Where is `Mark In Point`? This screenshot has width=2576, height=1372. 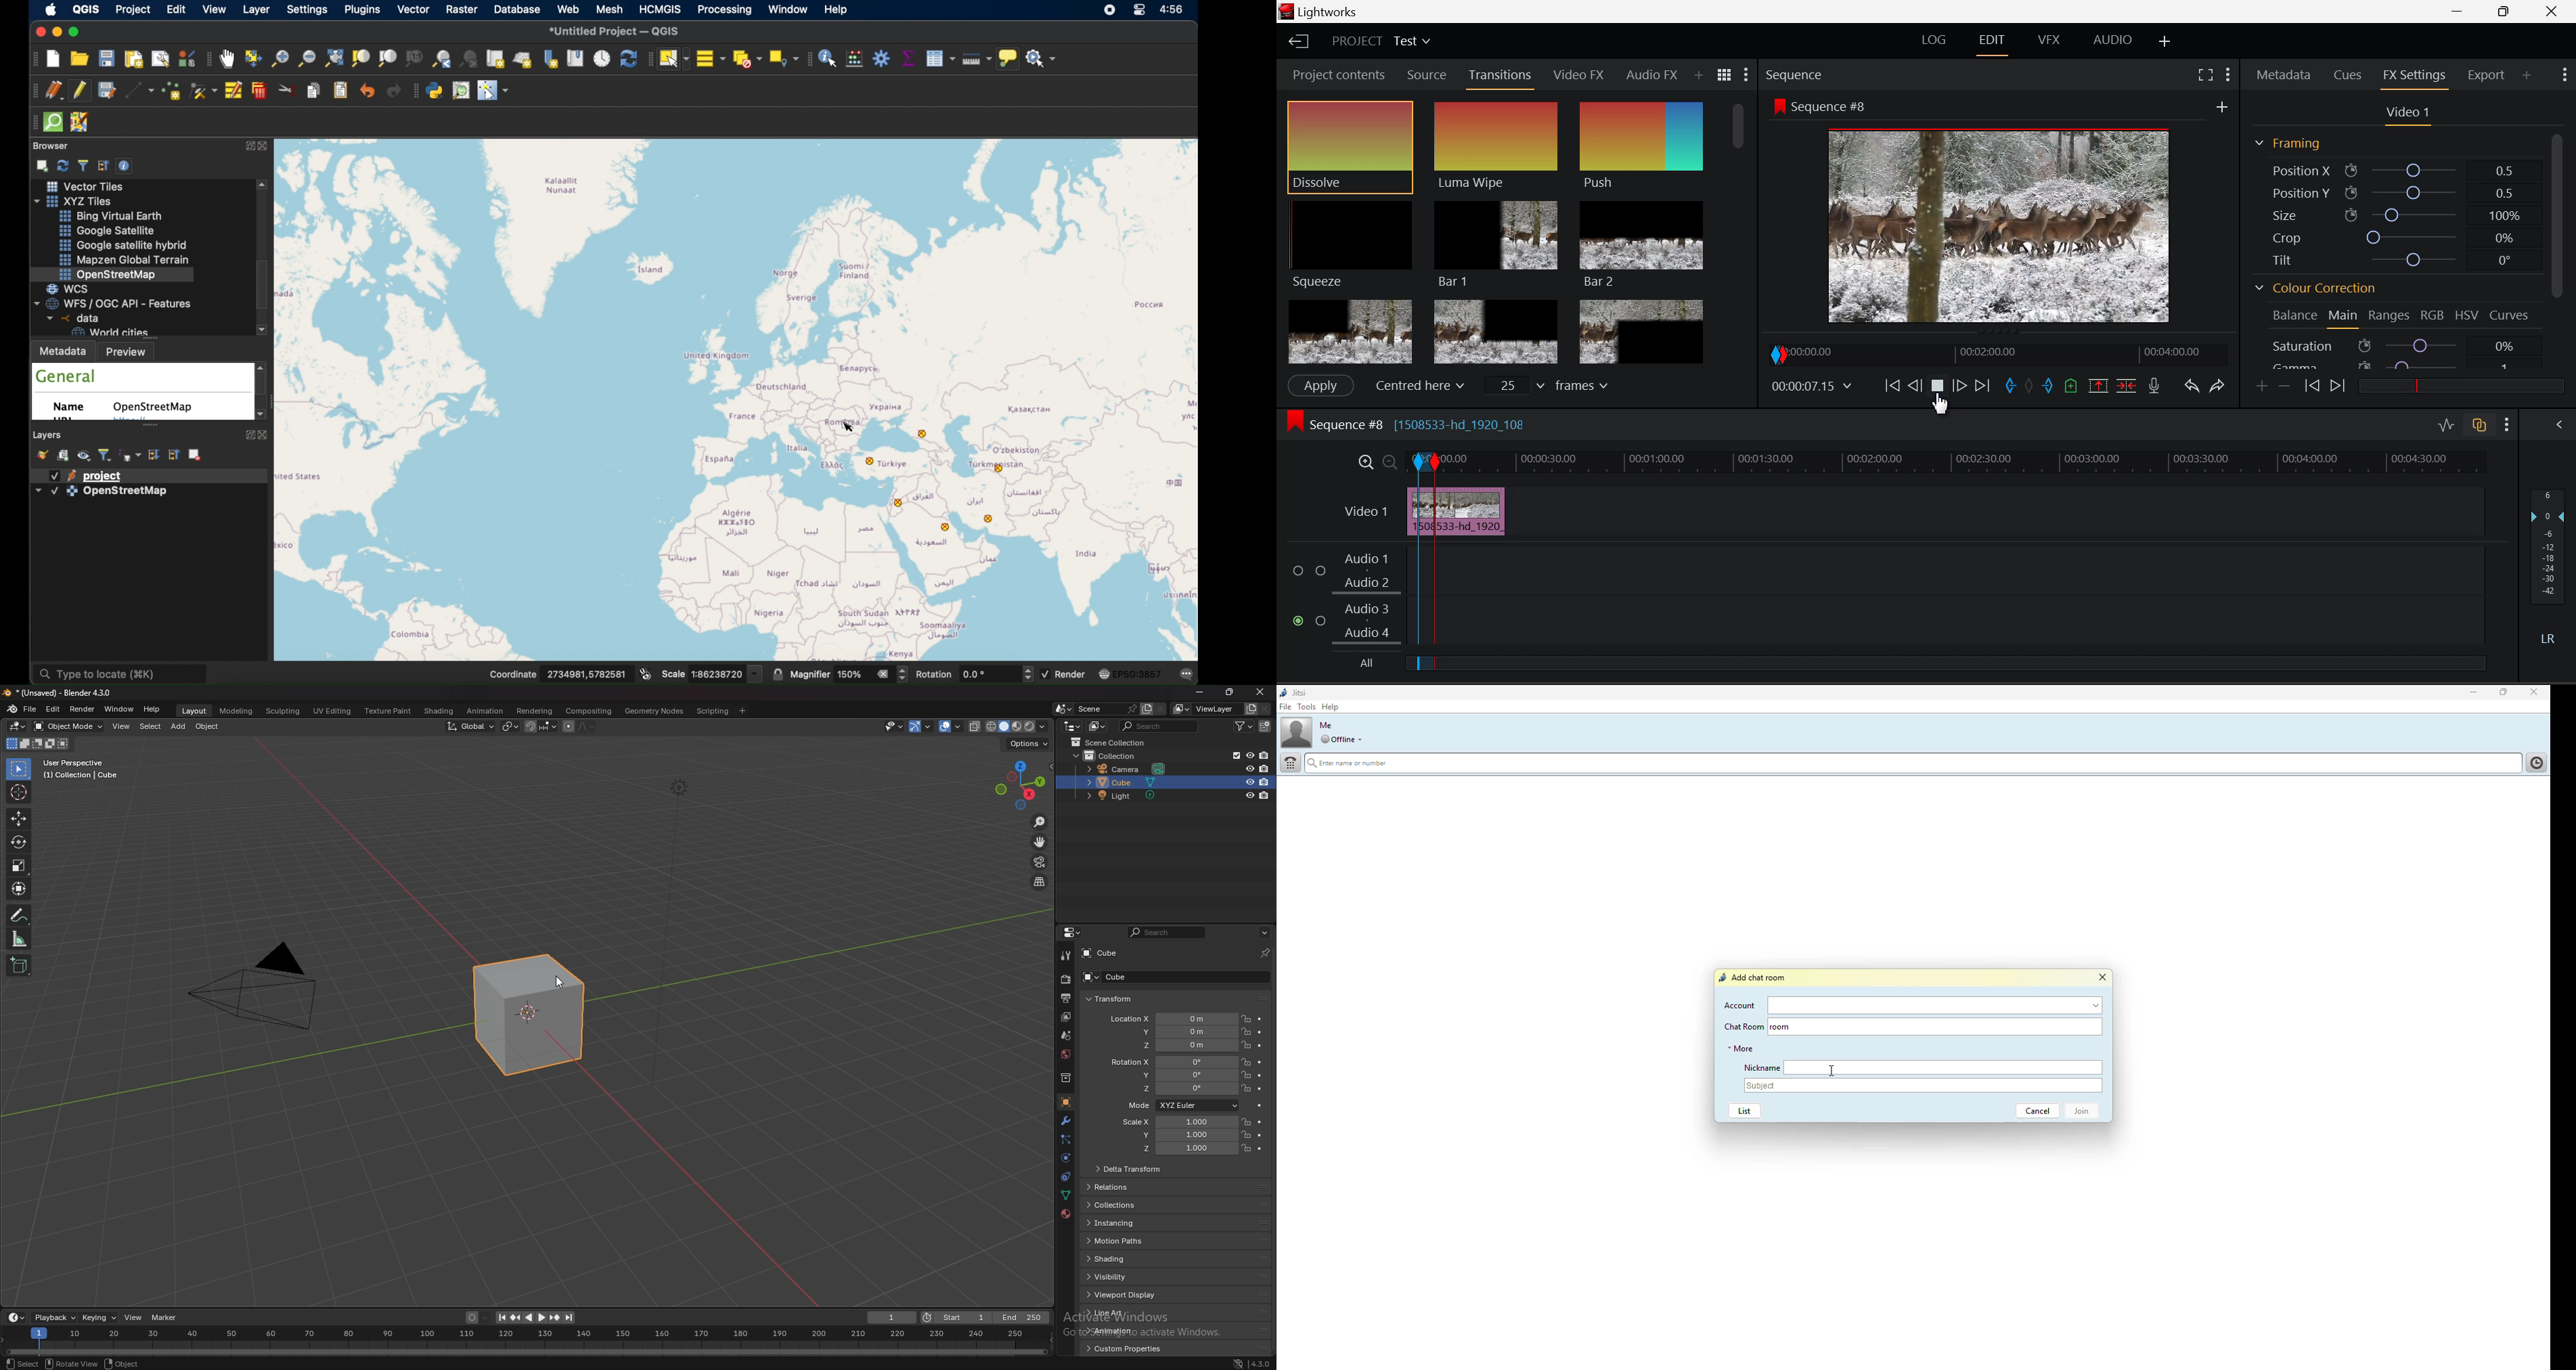 Mark In Point is located at coordinates (2011, 388).